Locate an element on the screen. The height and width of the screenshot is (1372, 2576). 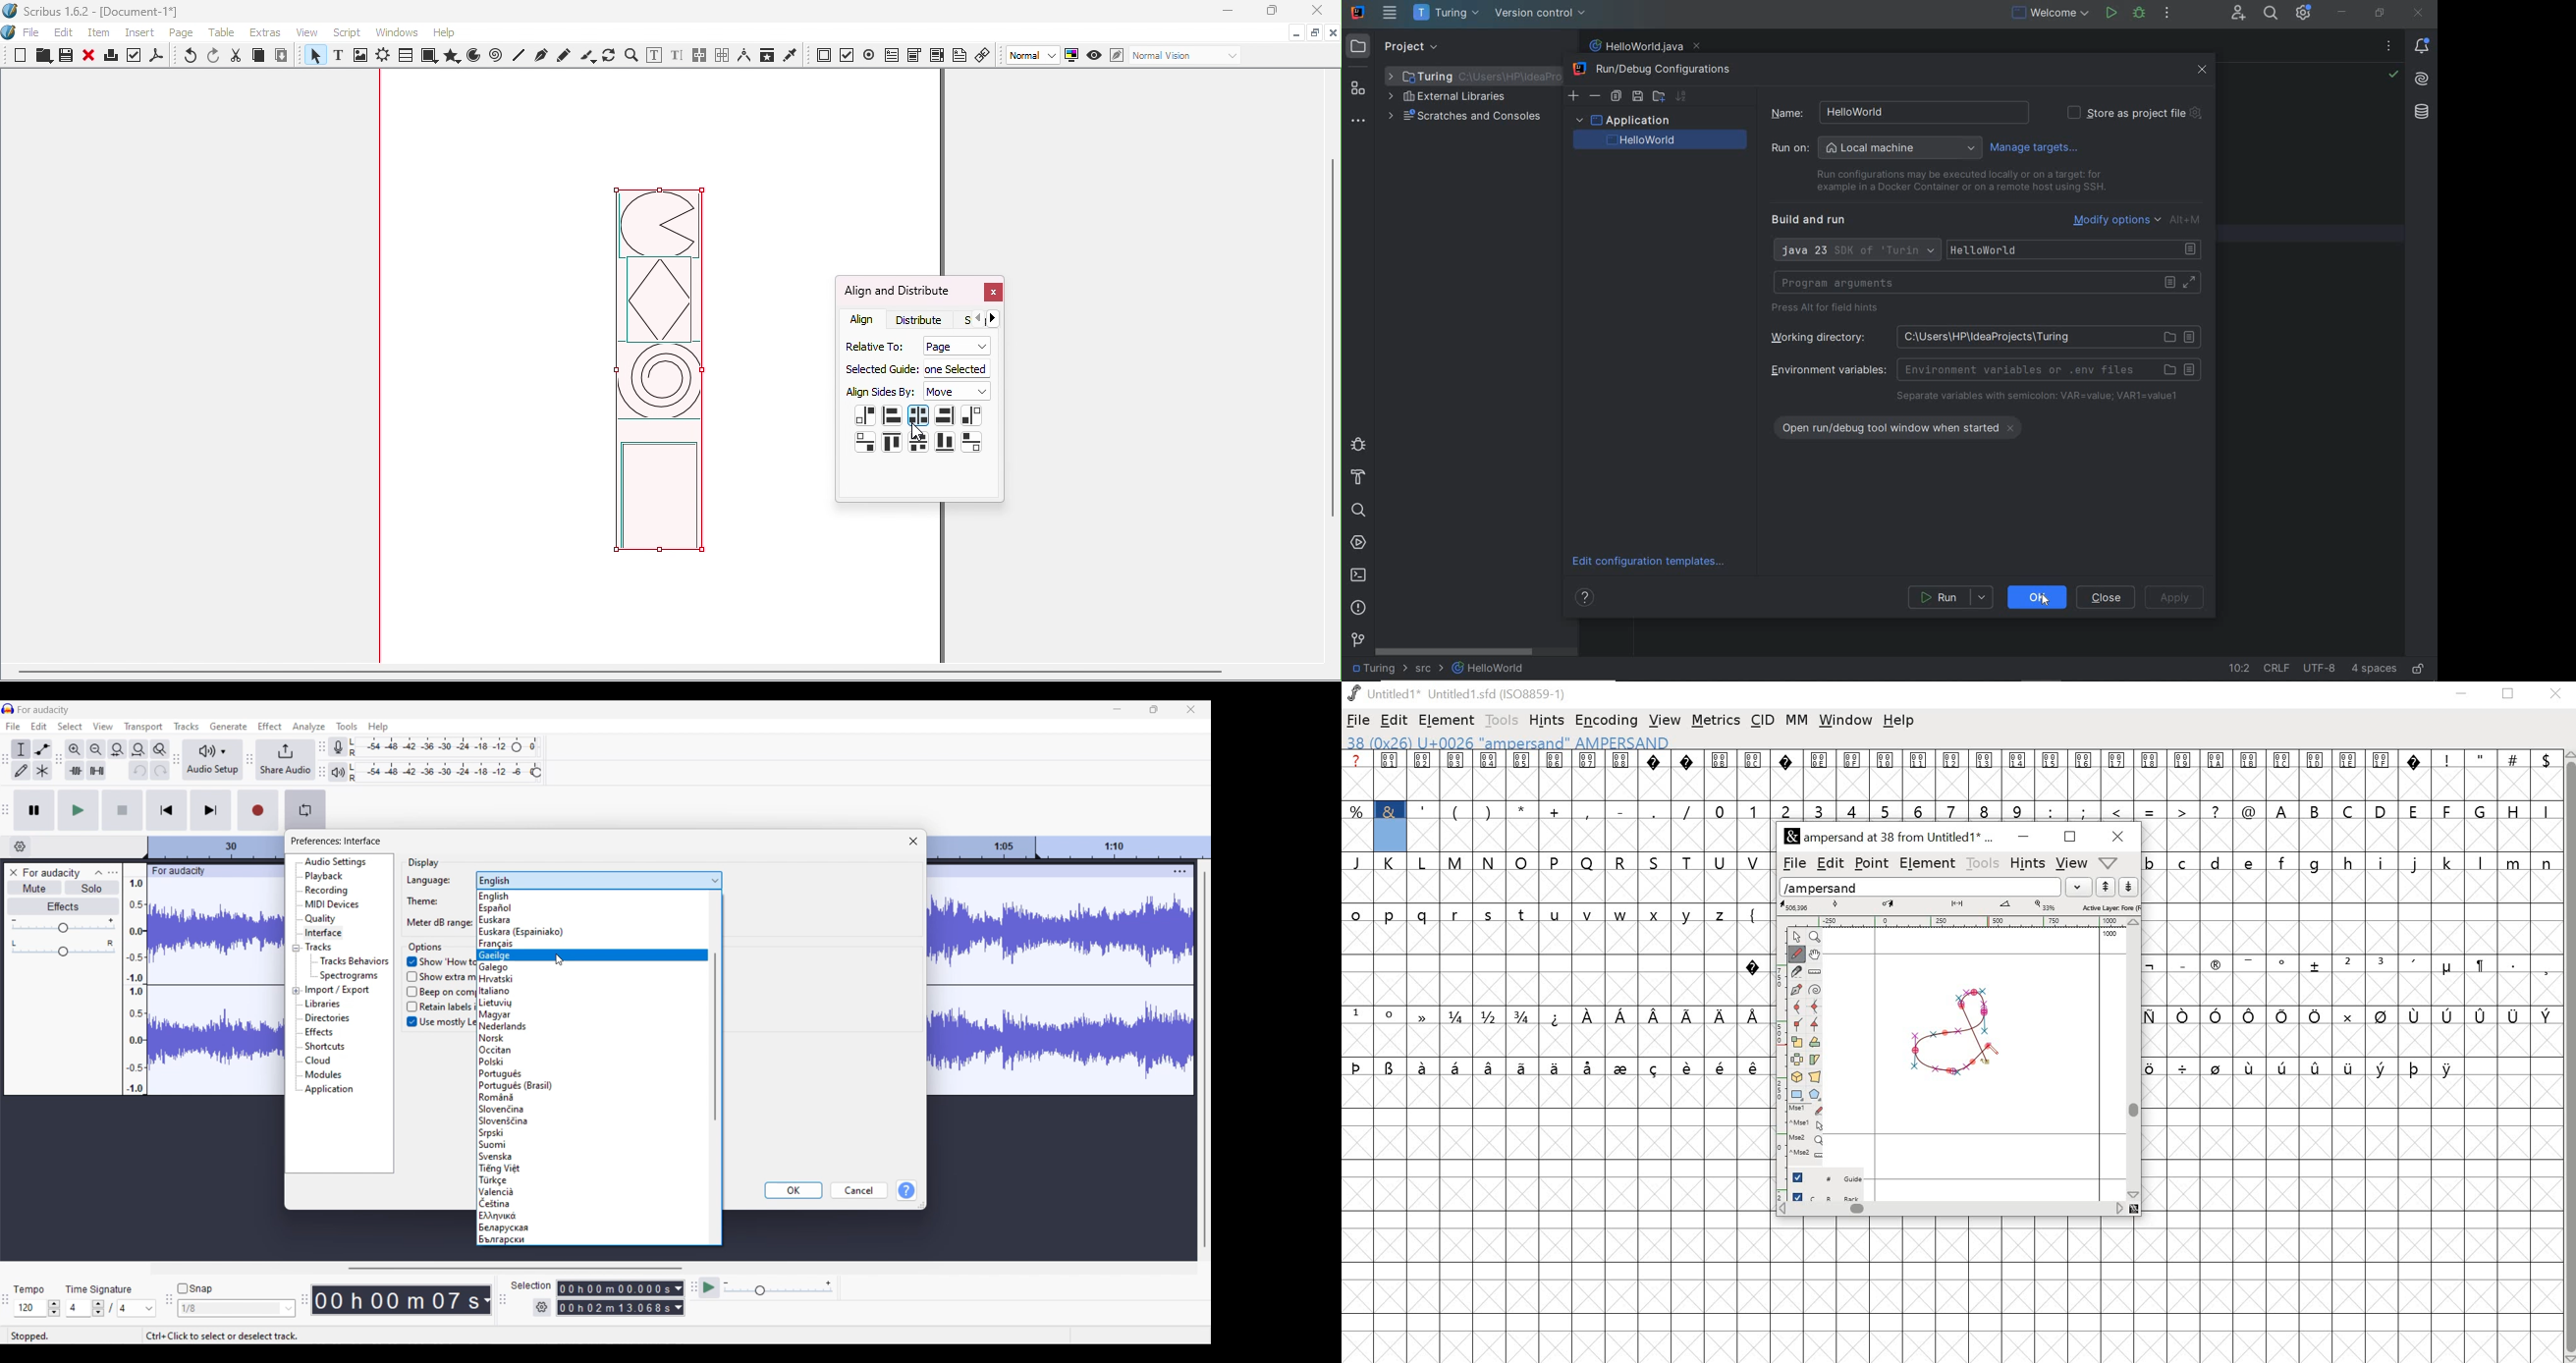
Horizontal slide bar is located at coordinates (515, 1268).